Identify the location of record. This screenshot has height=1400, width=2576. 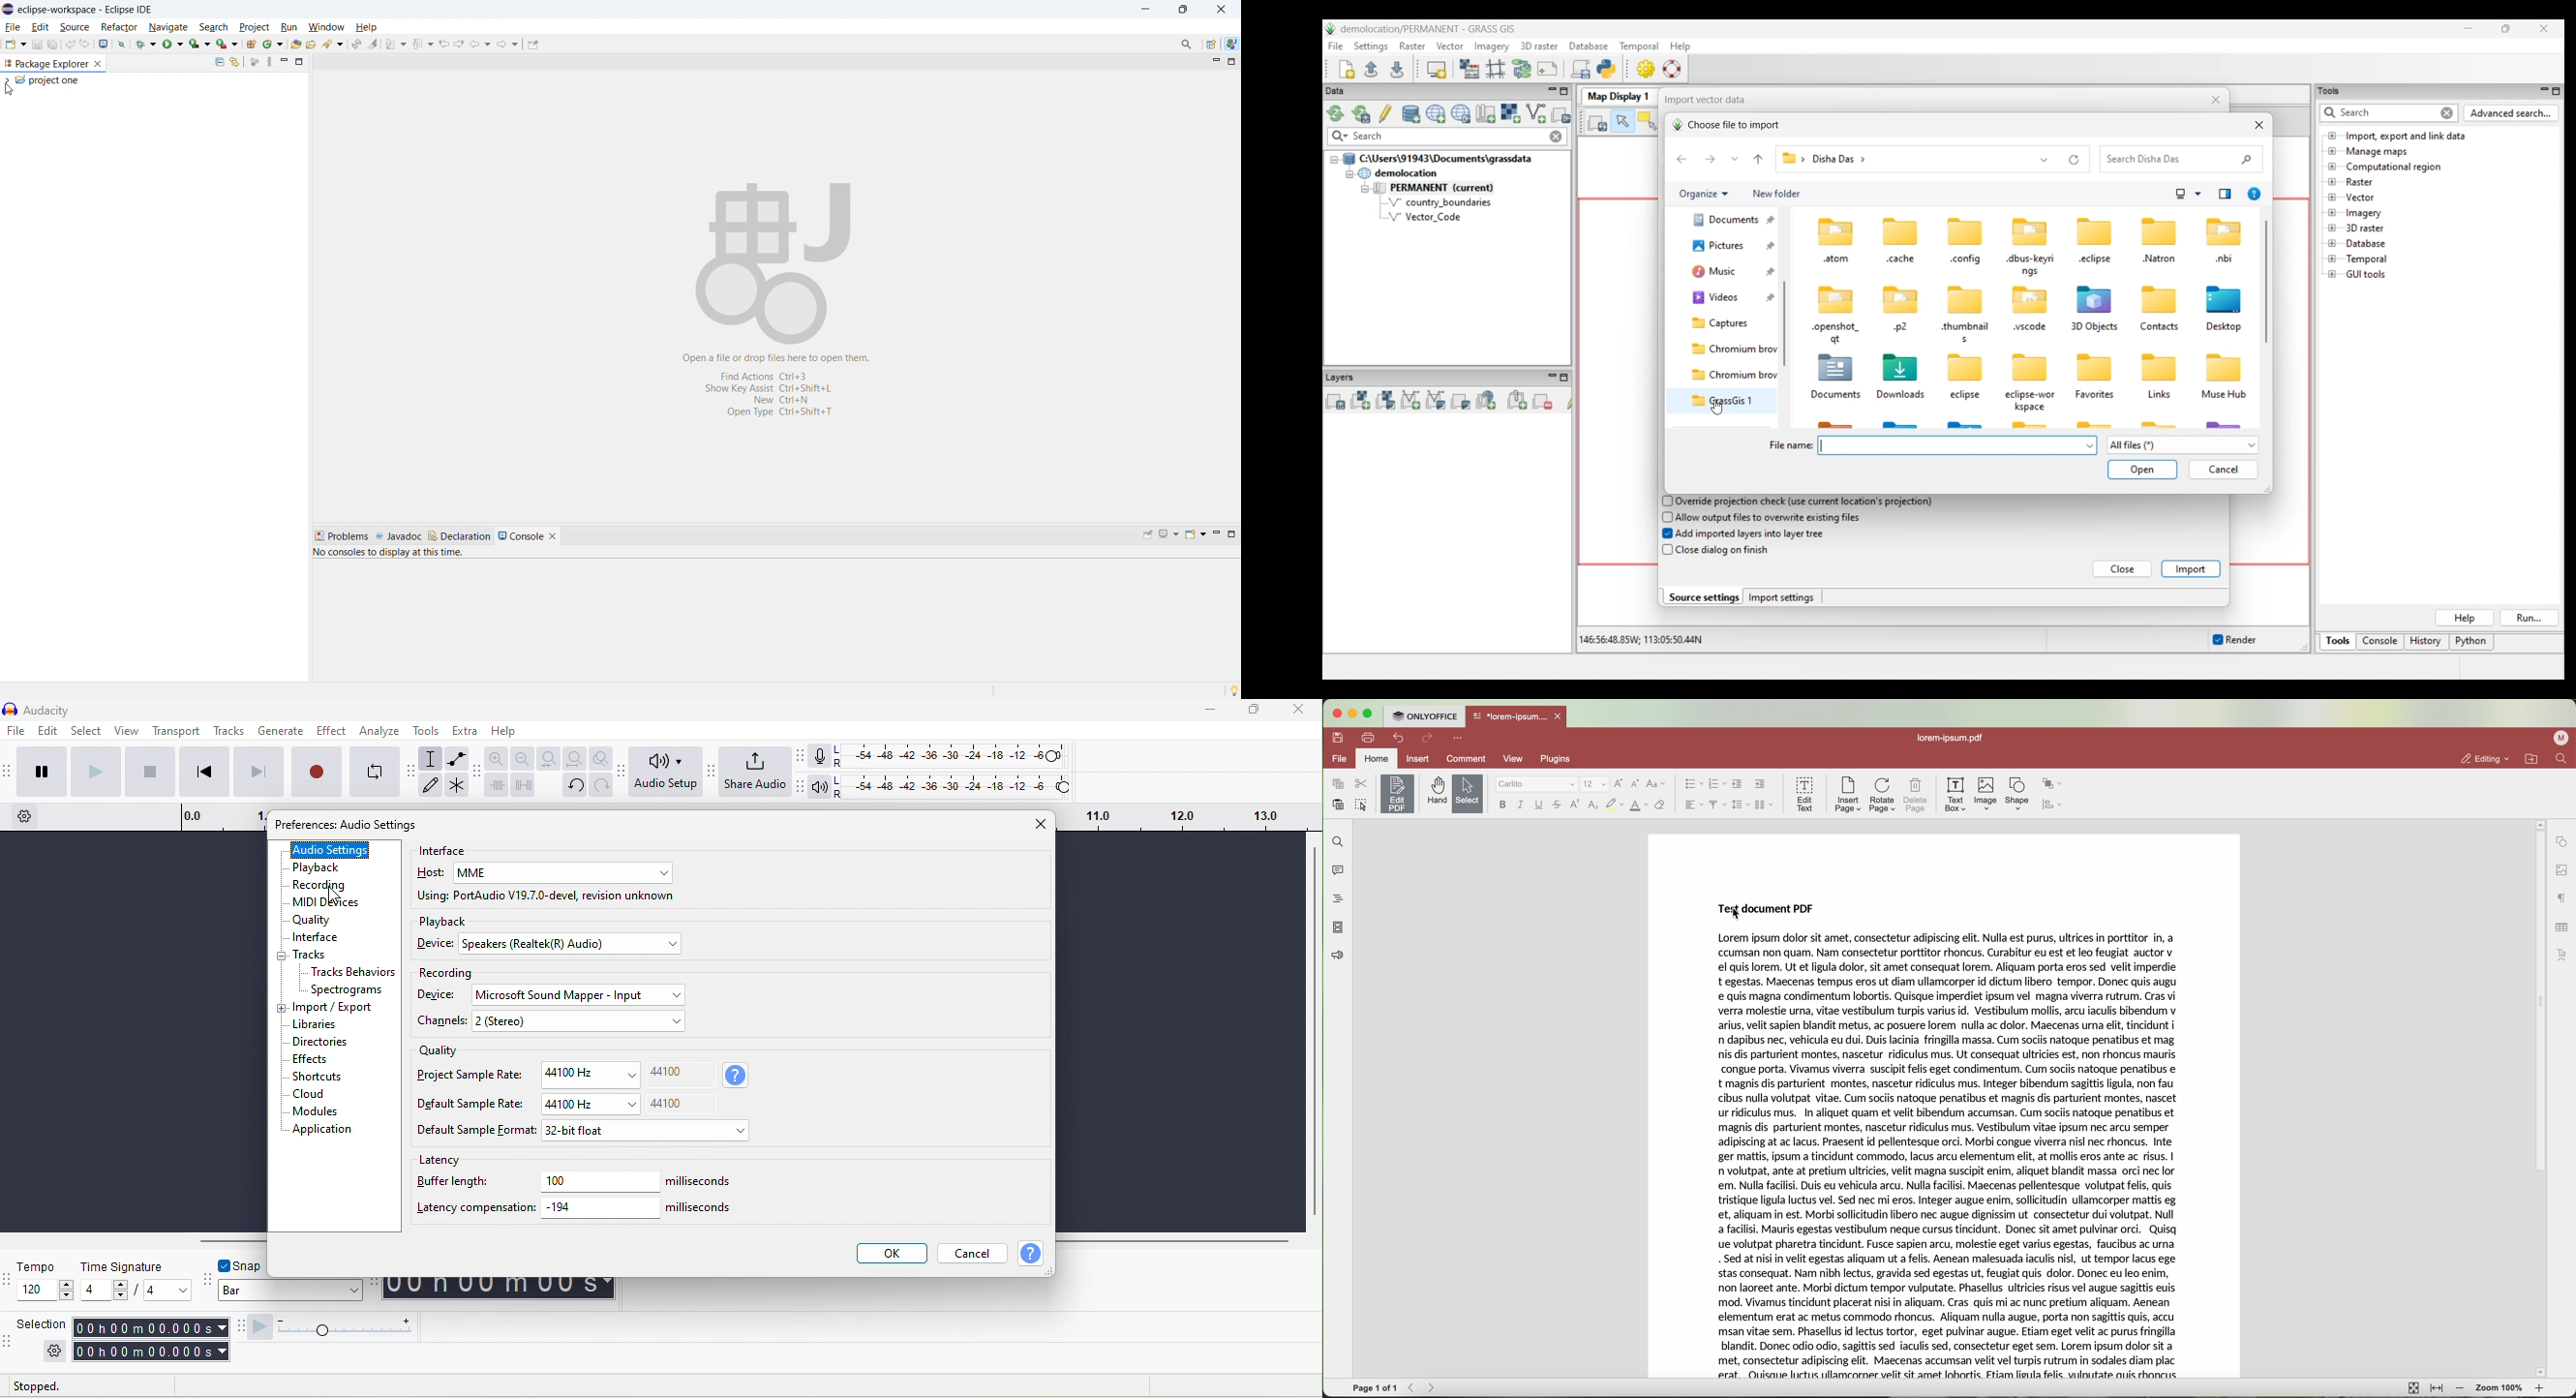
(317, 772).